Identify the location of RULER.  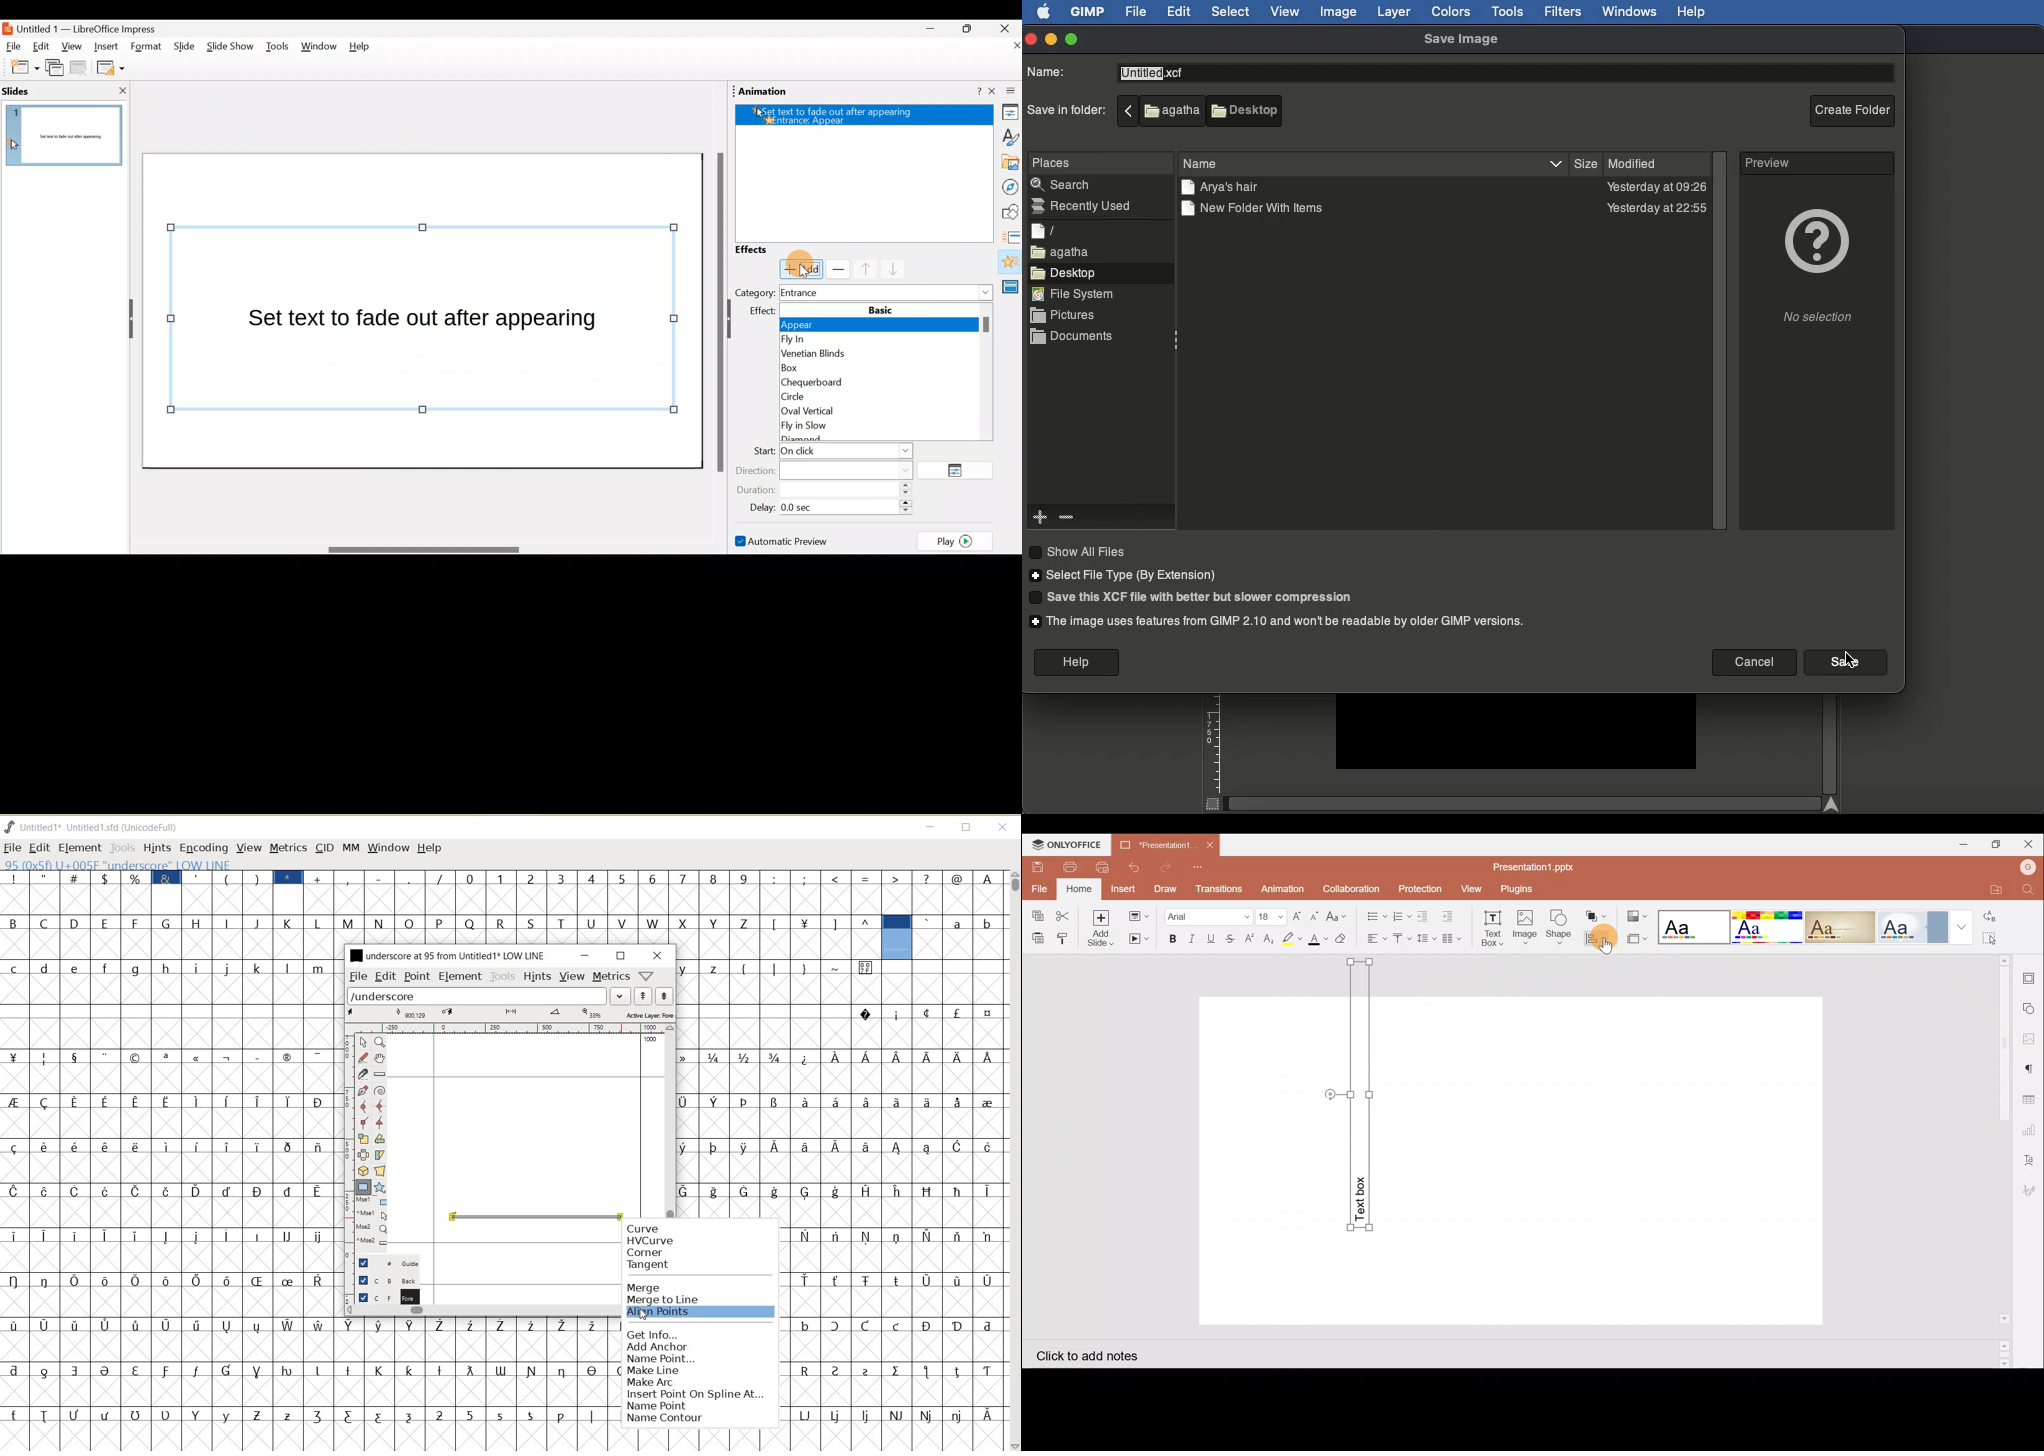
(507, 1028).